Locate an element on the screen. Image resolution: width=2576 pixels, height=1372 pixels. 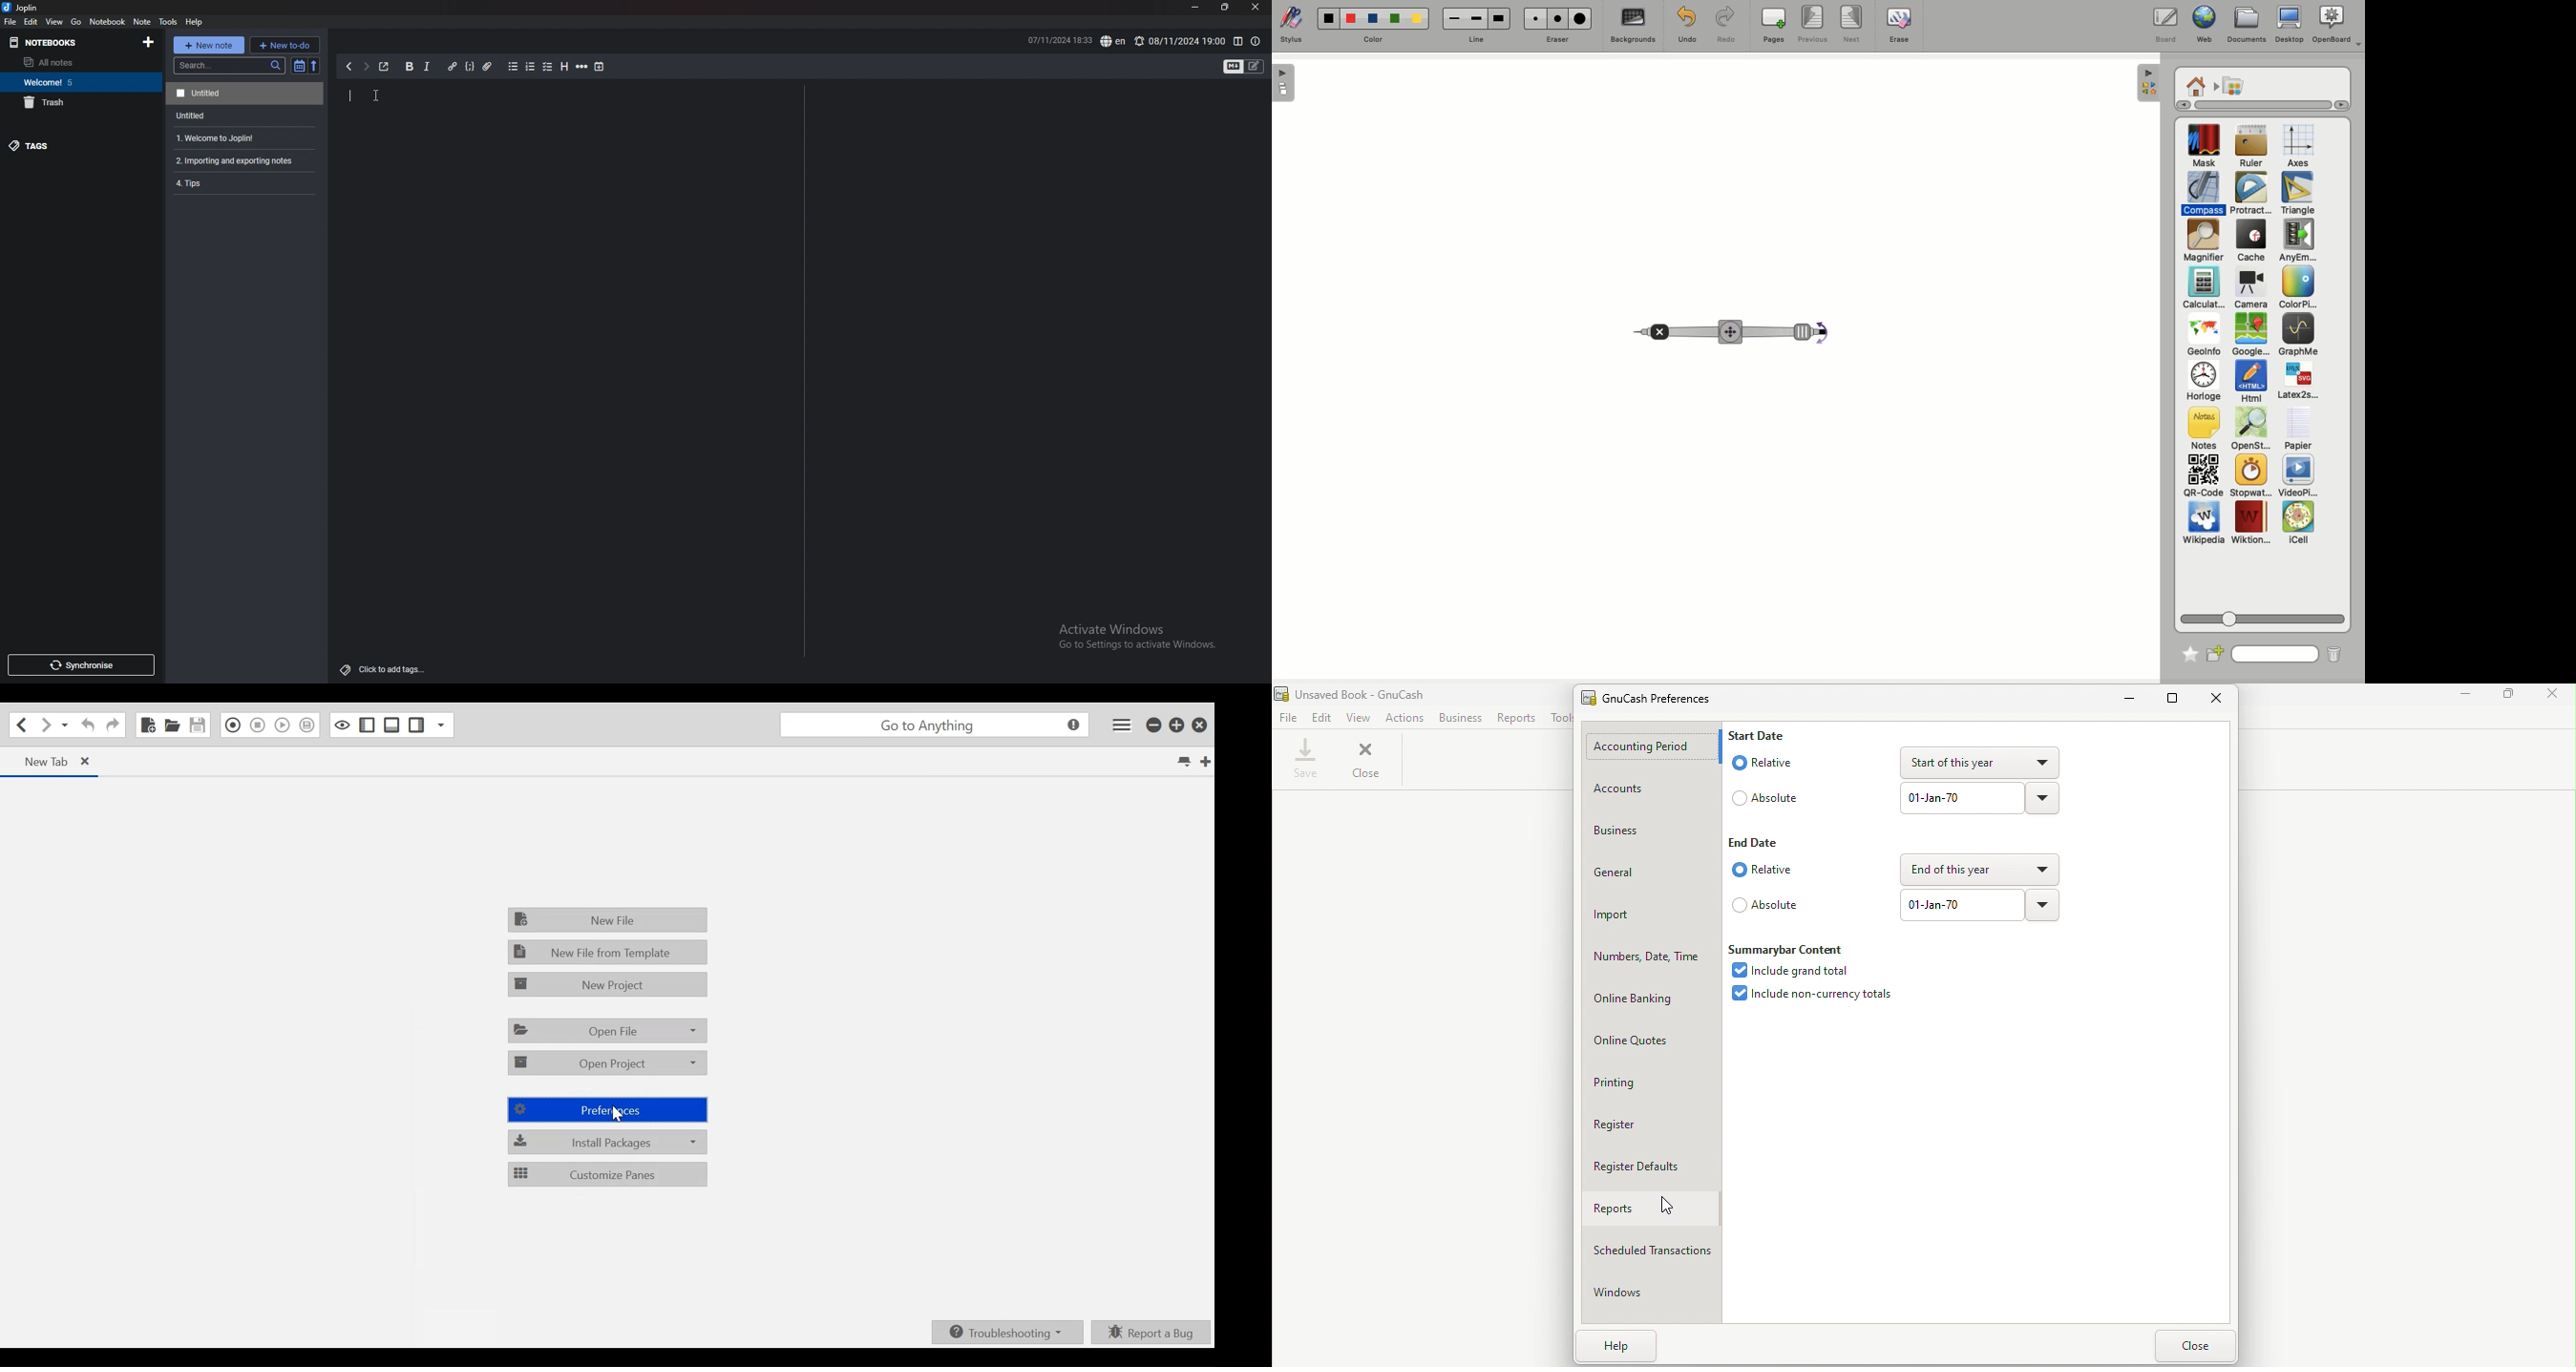
01-jan-70 is located at coordinates (1963, 905).